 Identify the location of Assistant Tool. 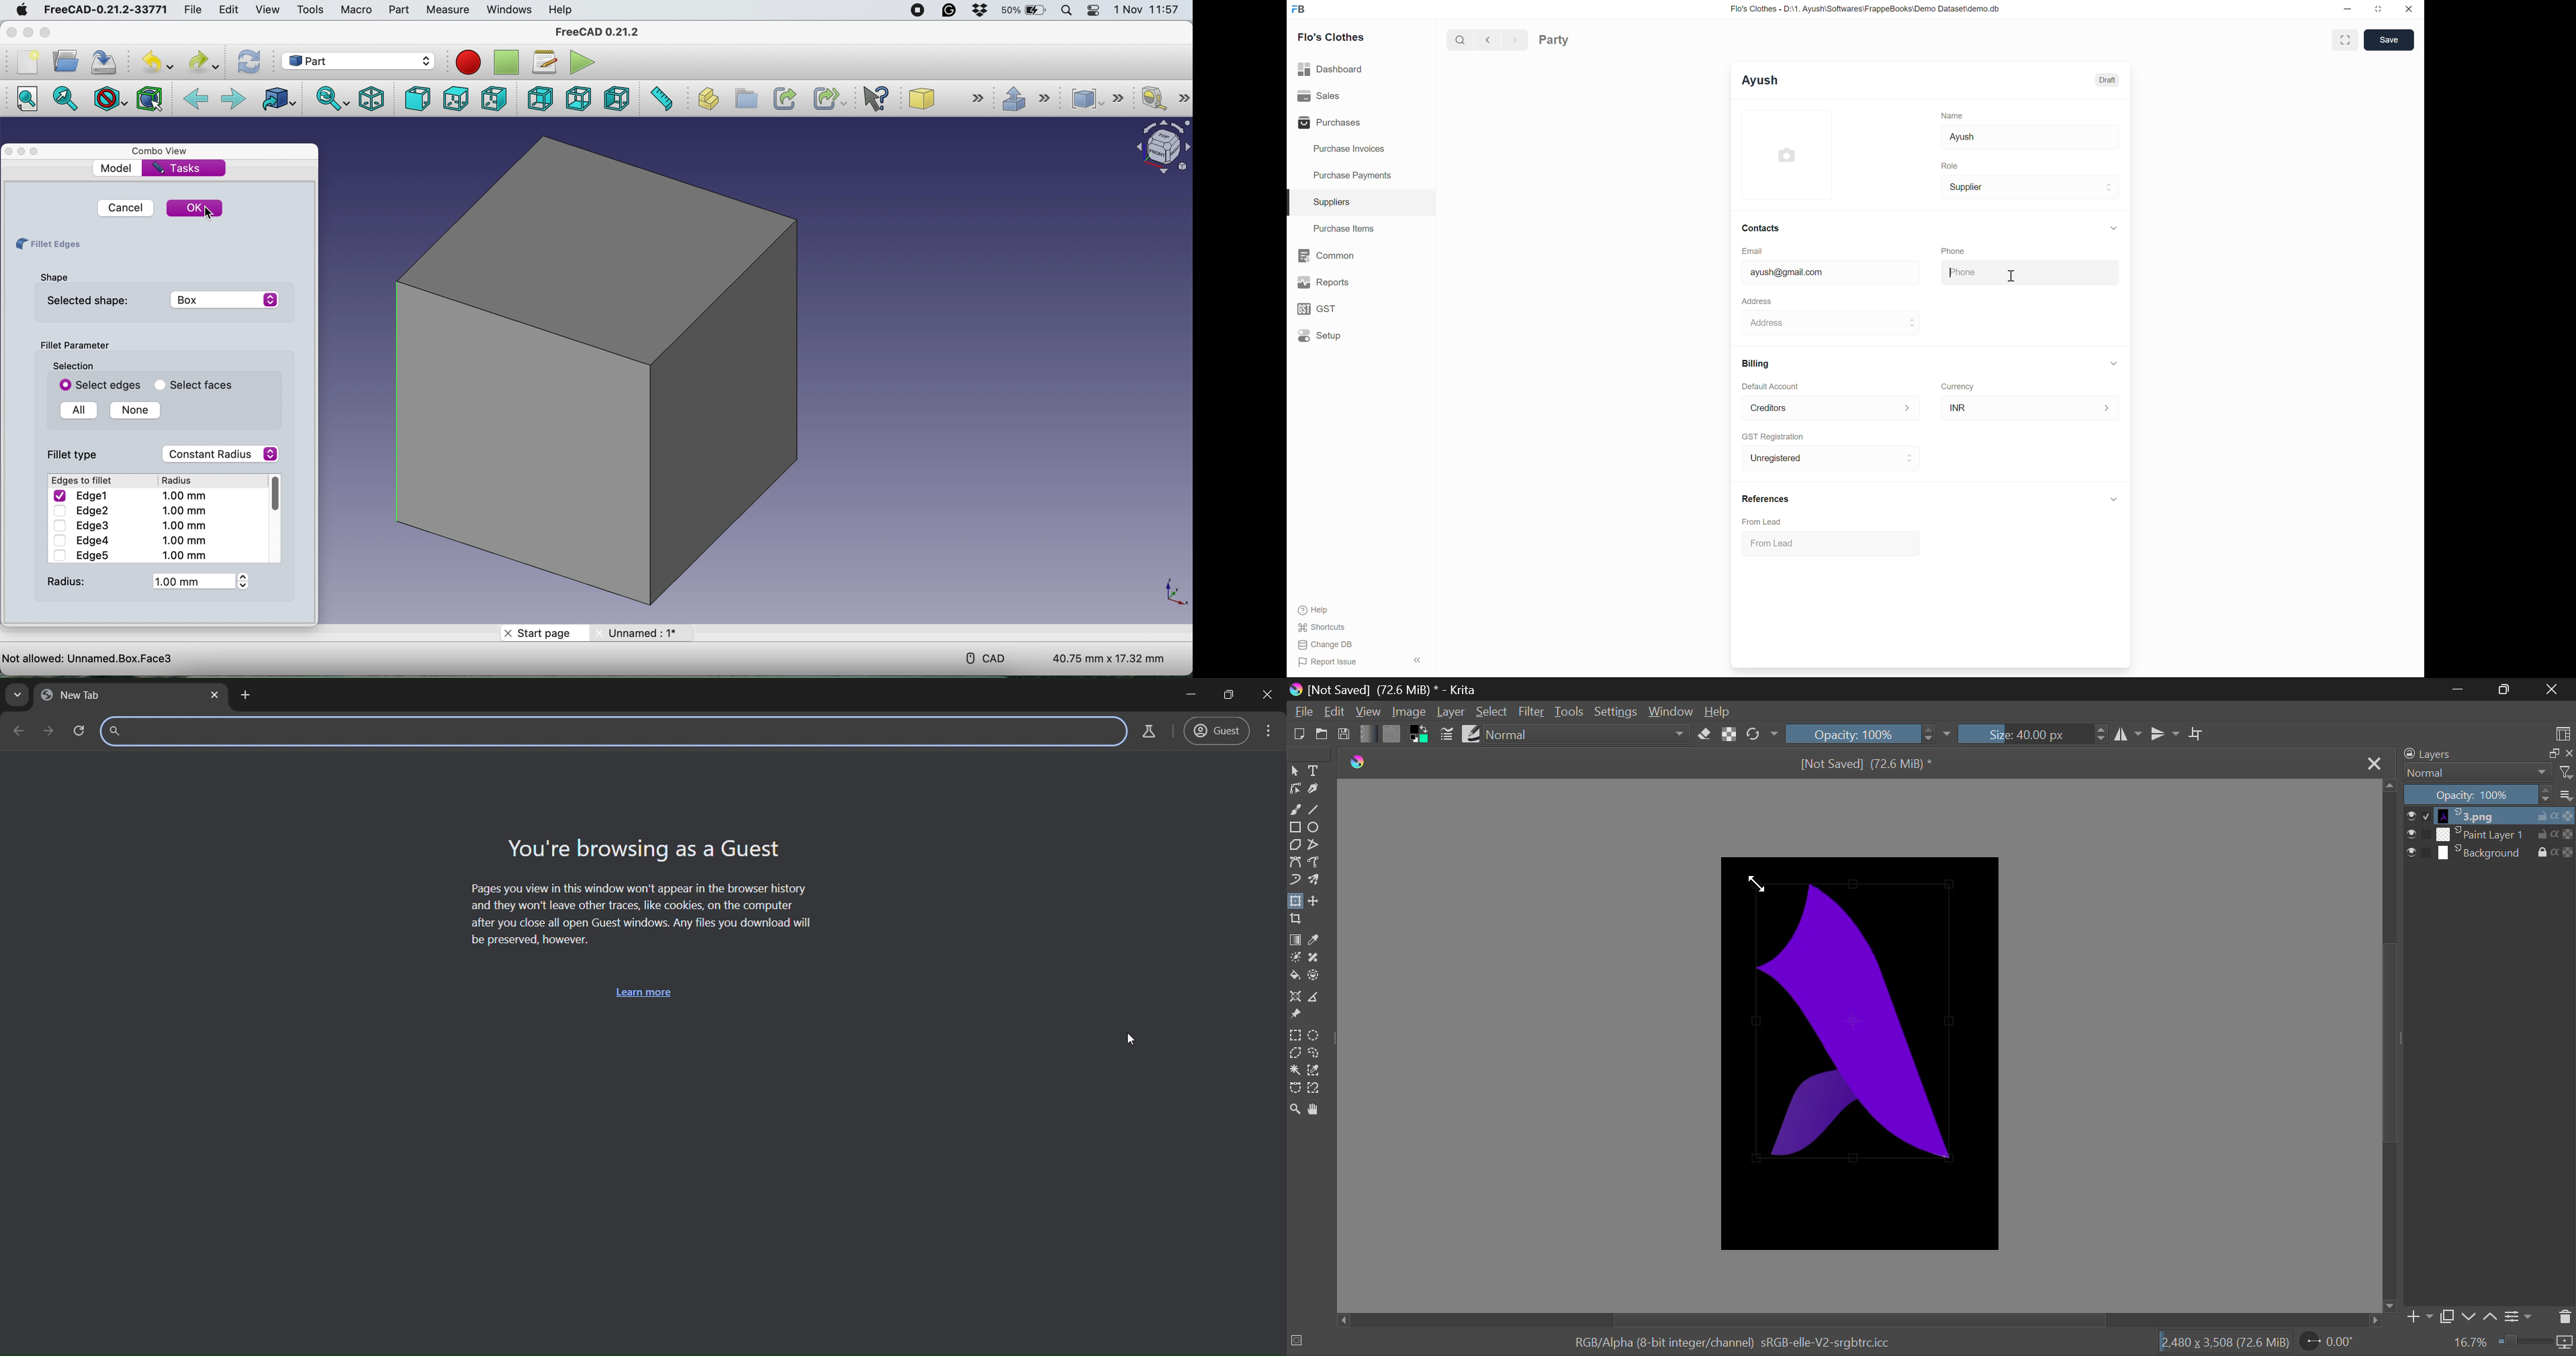
(1295, 997).